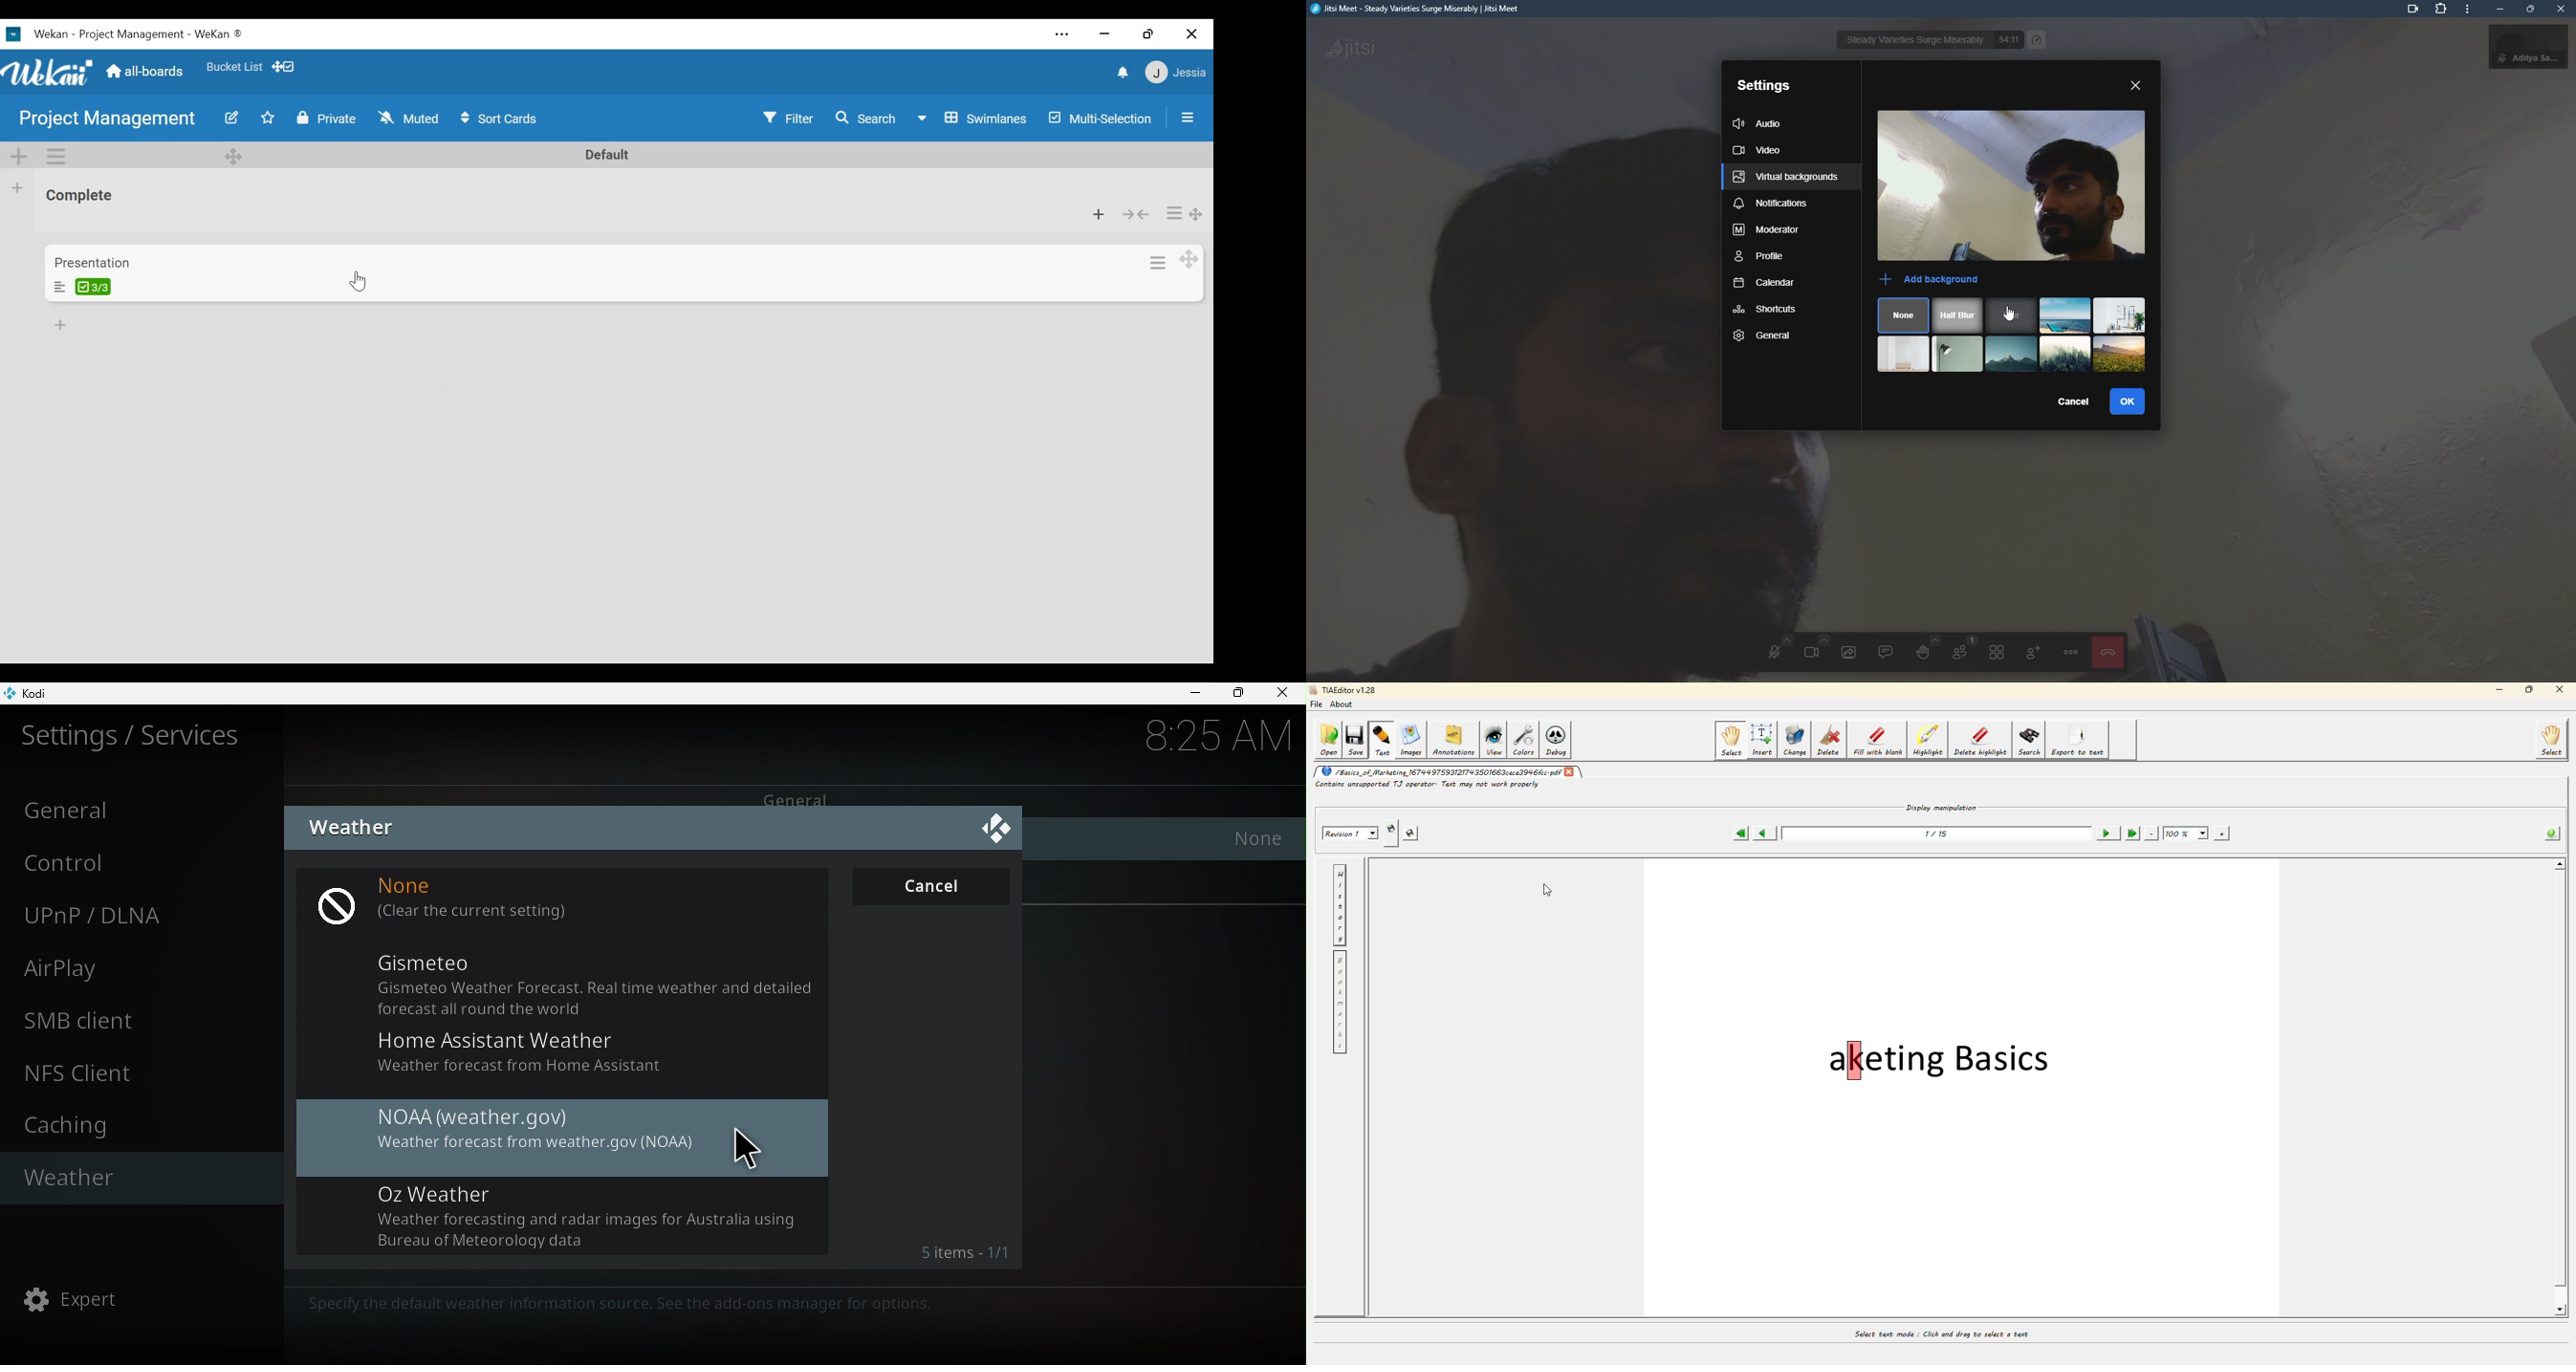  What do you see at coordinates (2120, 354) in the screenshot?
I see `scenery` at bounding box center [2120, 354].